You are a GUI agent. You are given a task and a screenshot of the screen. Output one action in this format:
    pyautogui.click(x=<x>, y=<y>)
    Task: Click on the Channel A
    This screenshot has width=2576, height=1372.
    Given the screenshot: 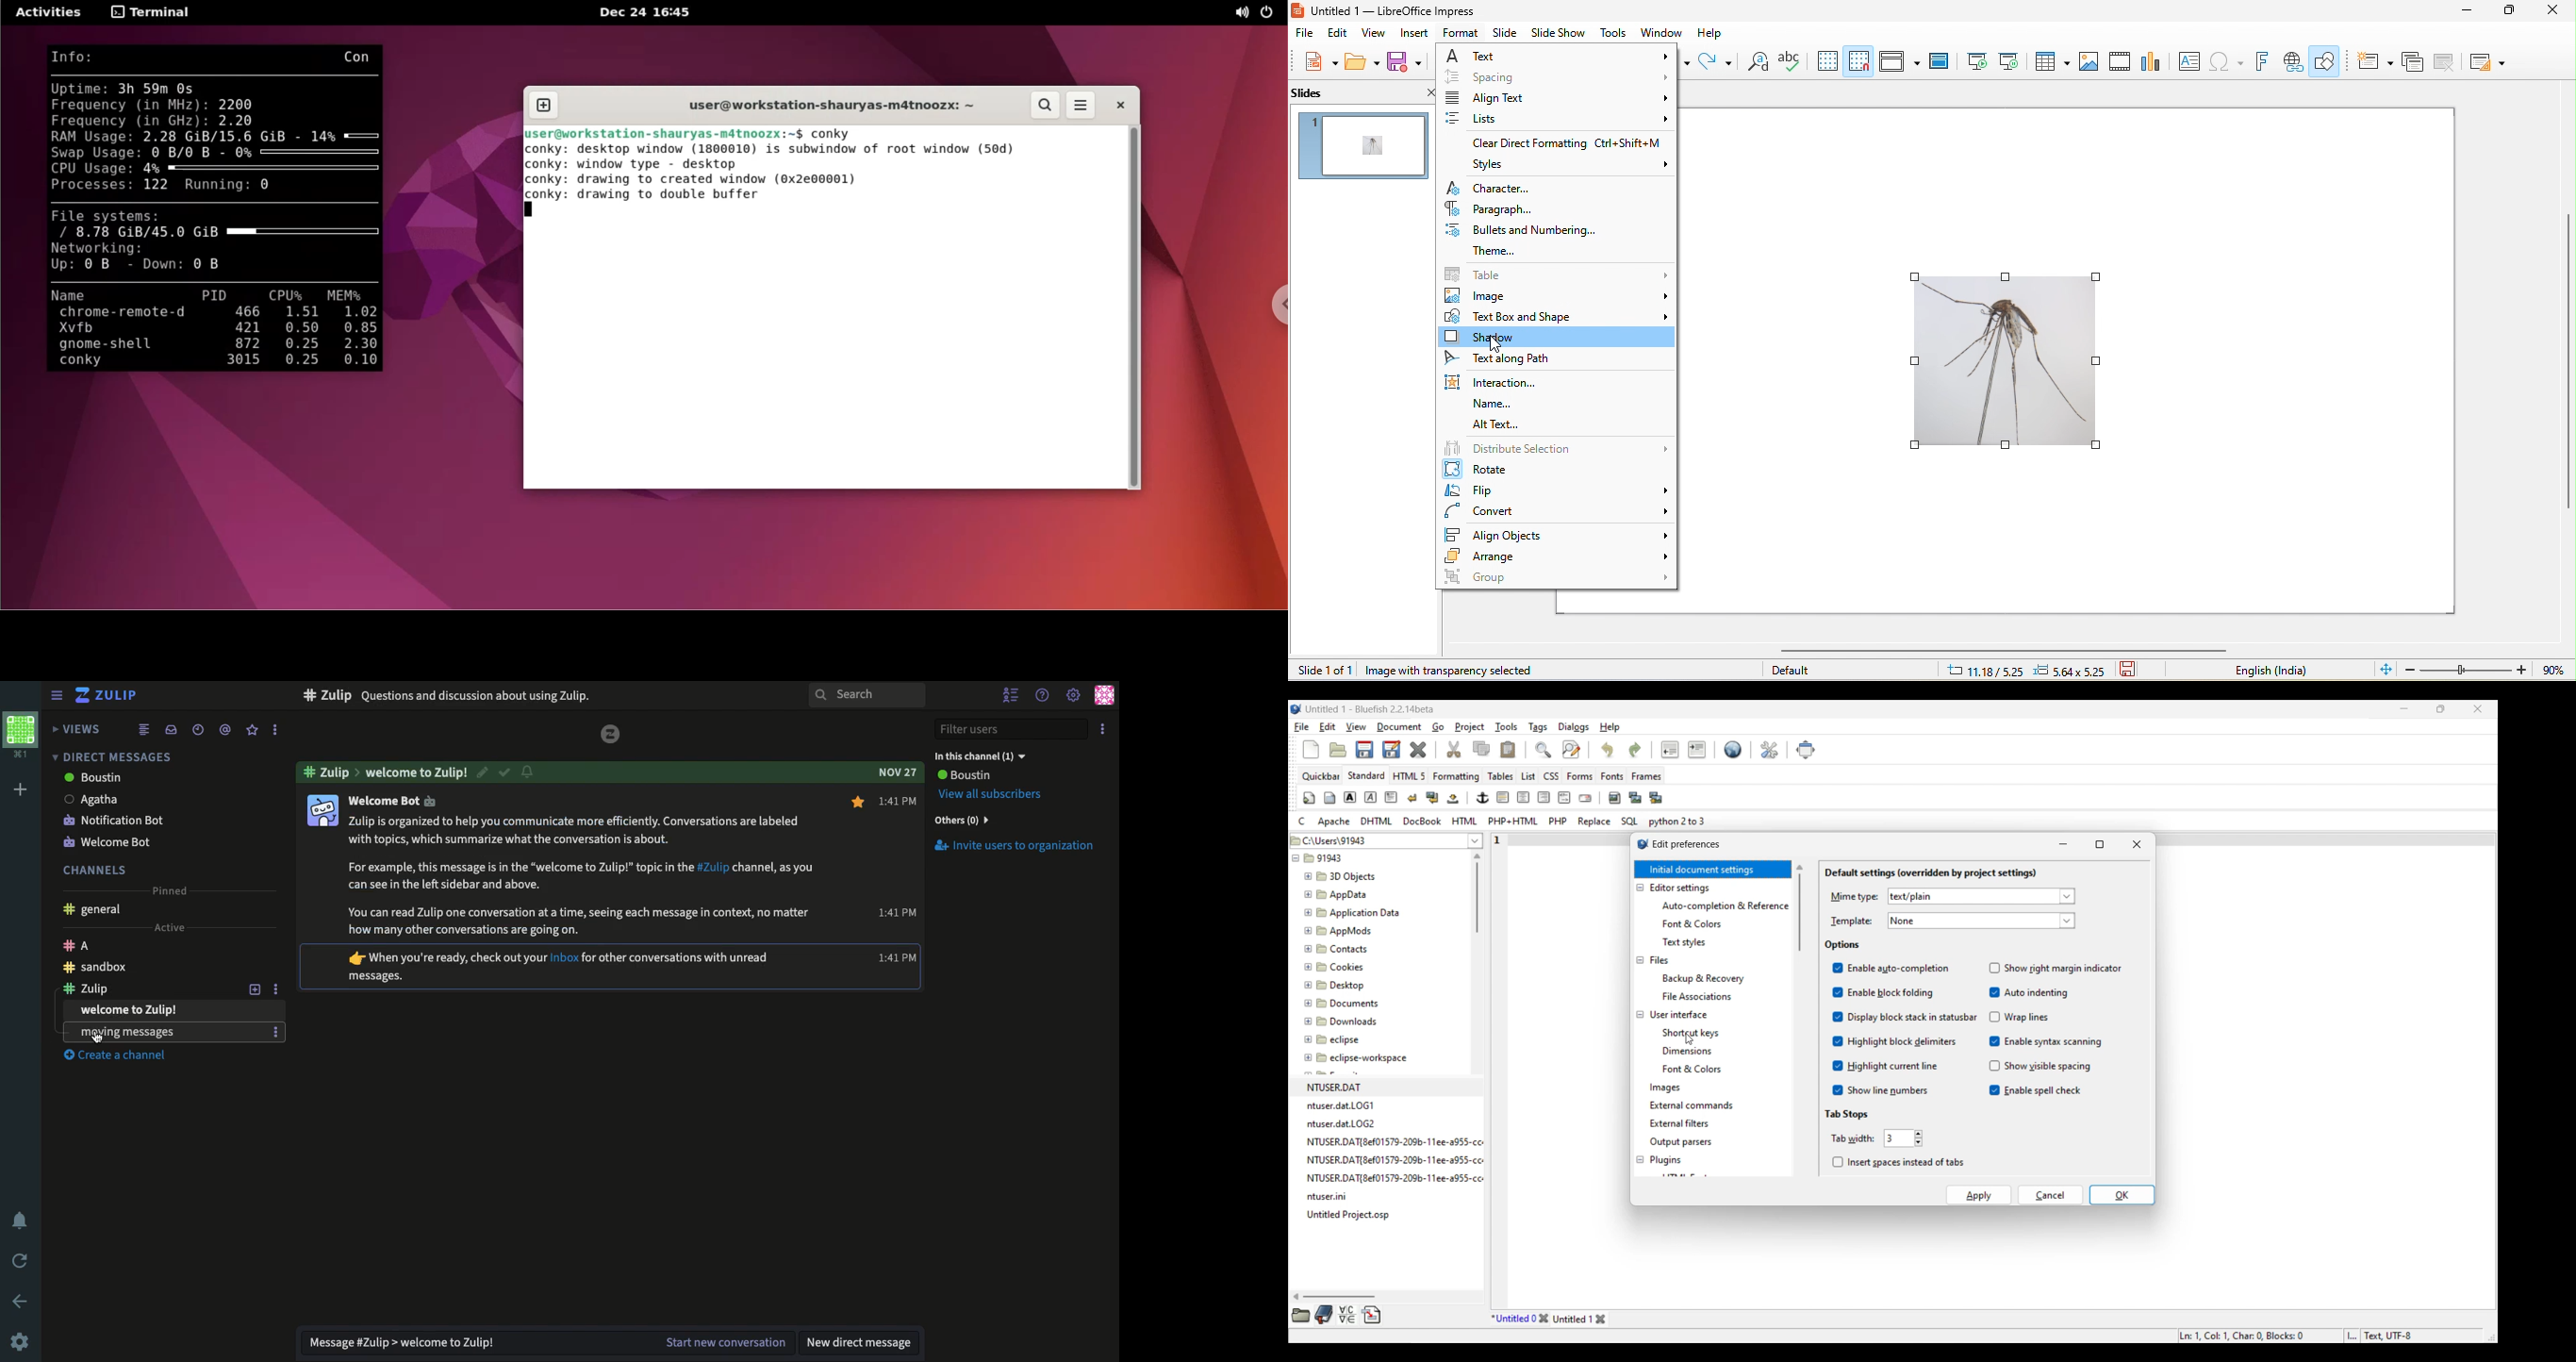 What is the action you would take?
    pyautogui.click(x=146, y=945)
    